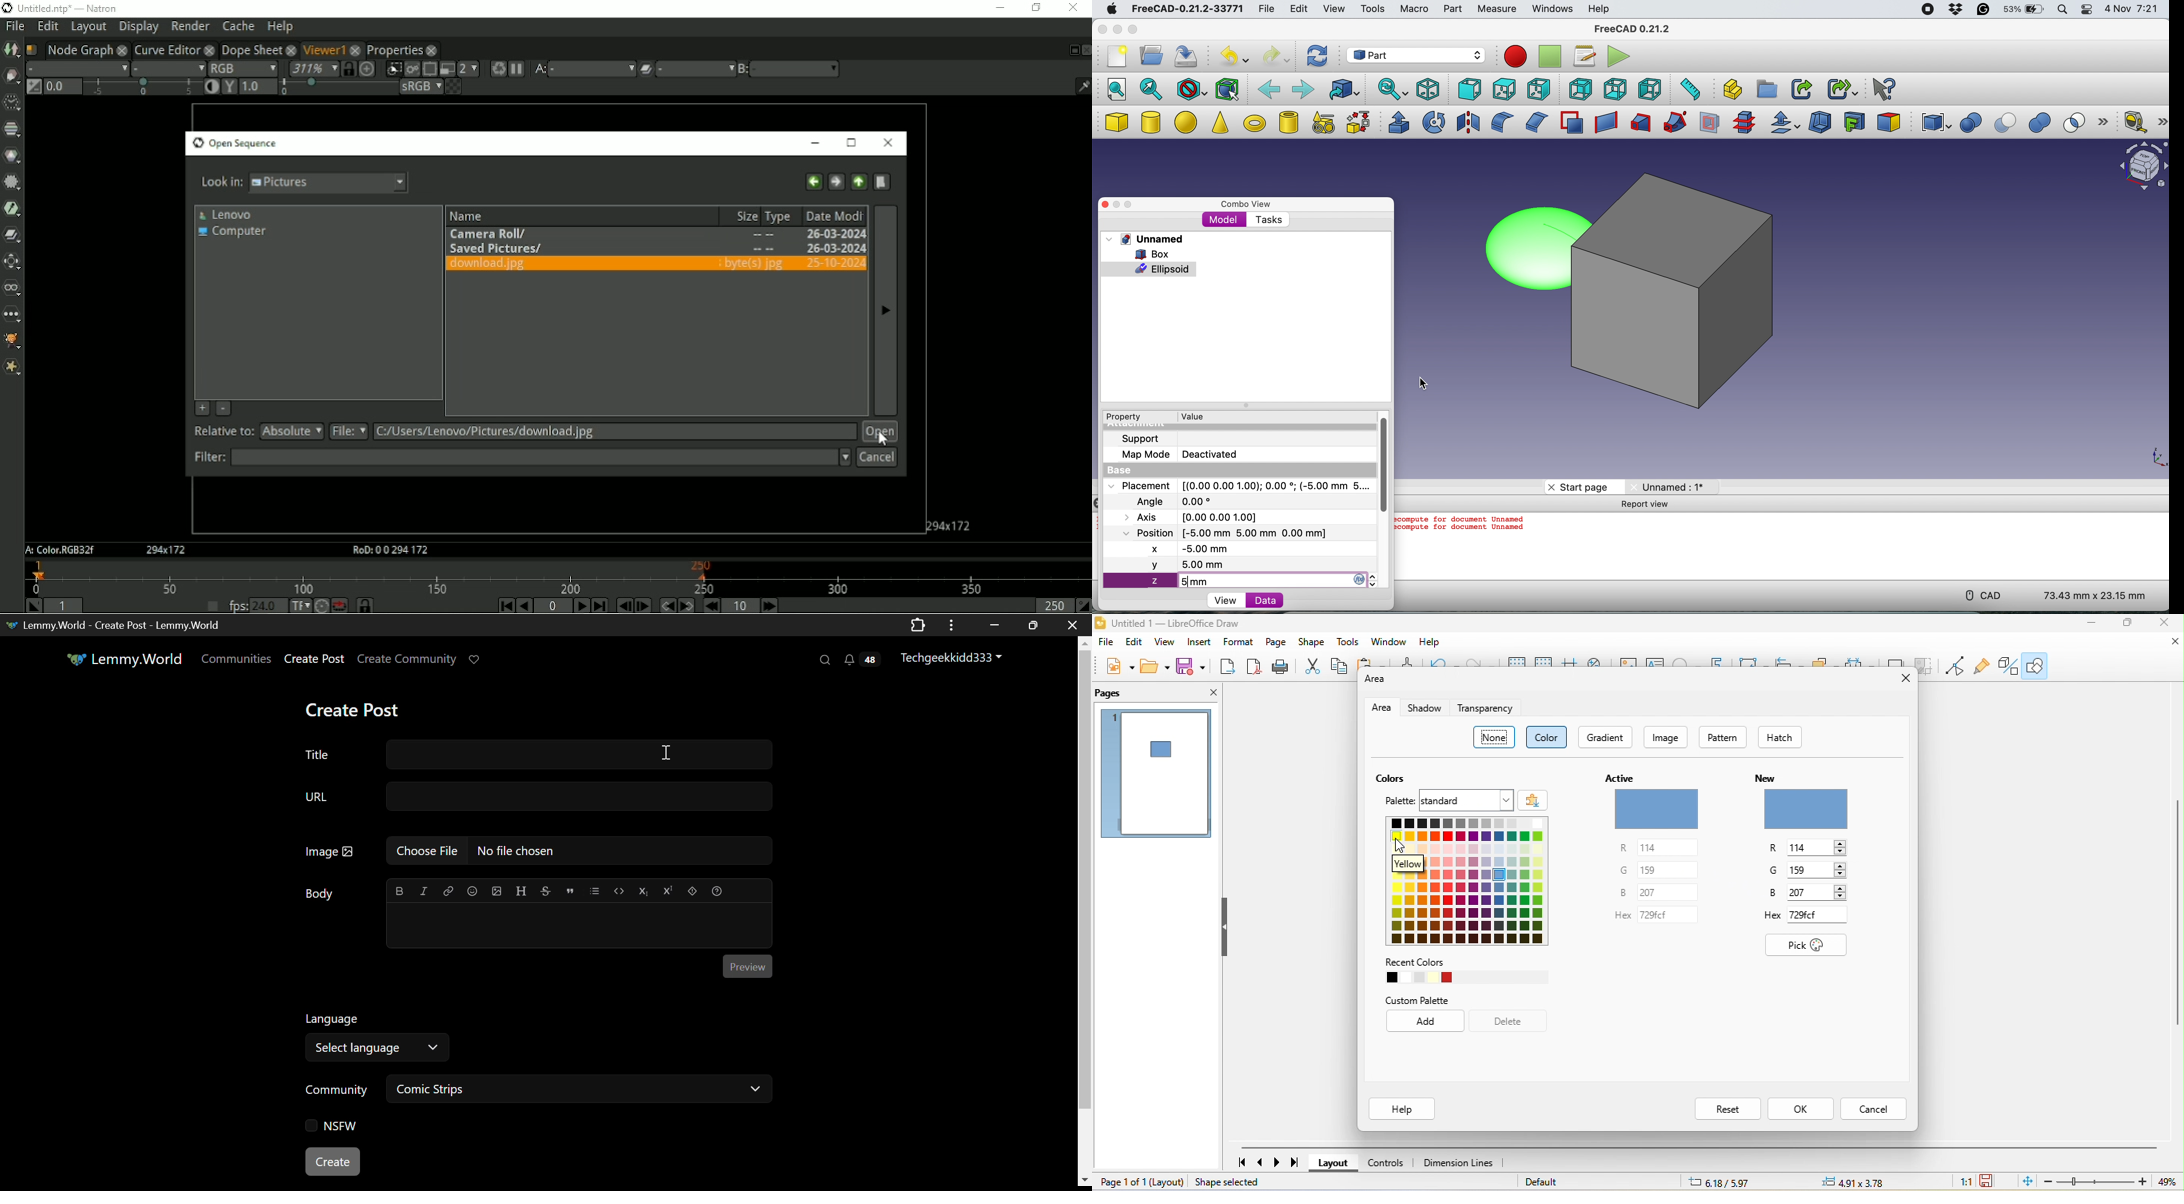 This screenshot has height=1204, width=2184. I want to click on fit all, so click(1113, 88).